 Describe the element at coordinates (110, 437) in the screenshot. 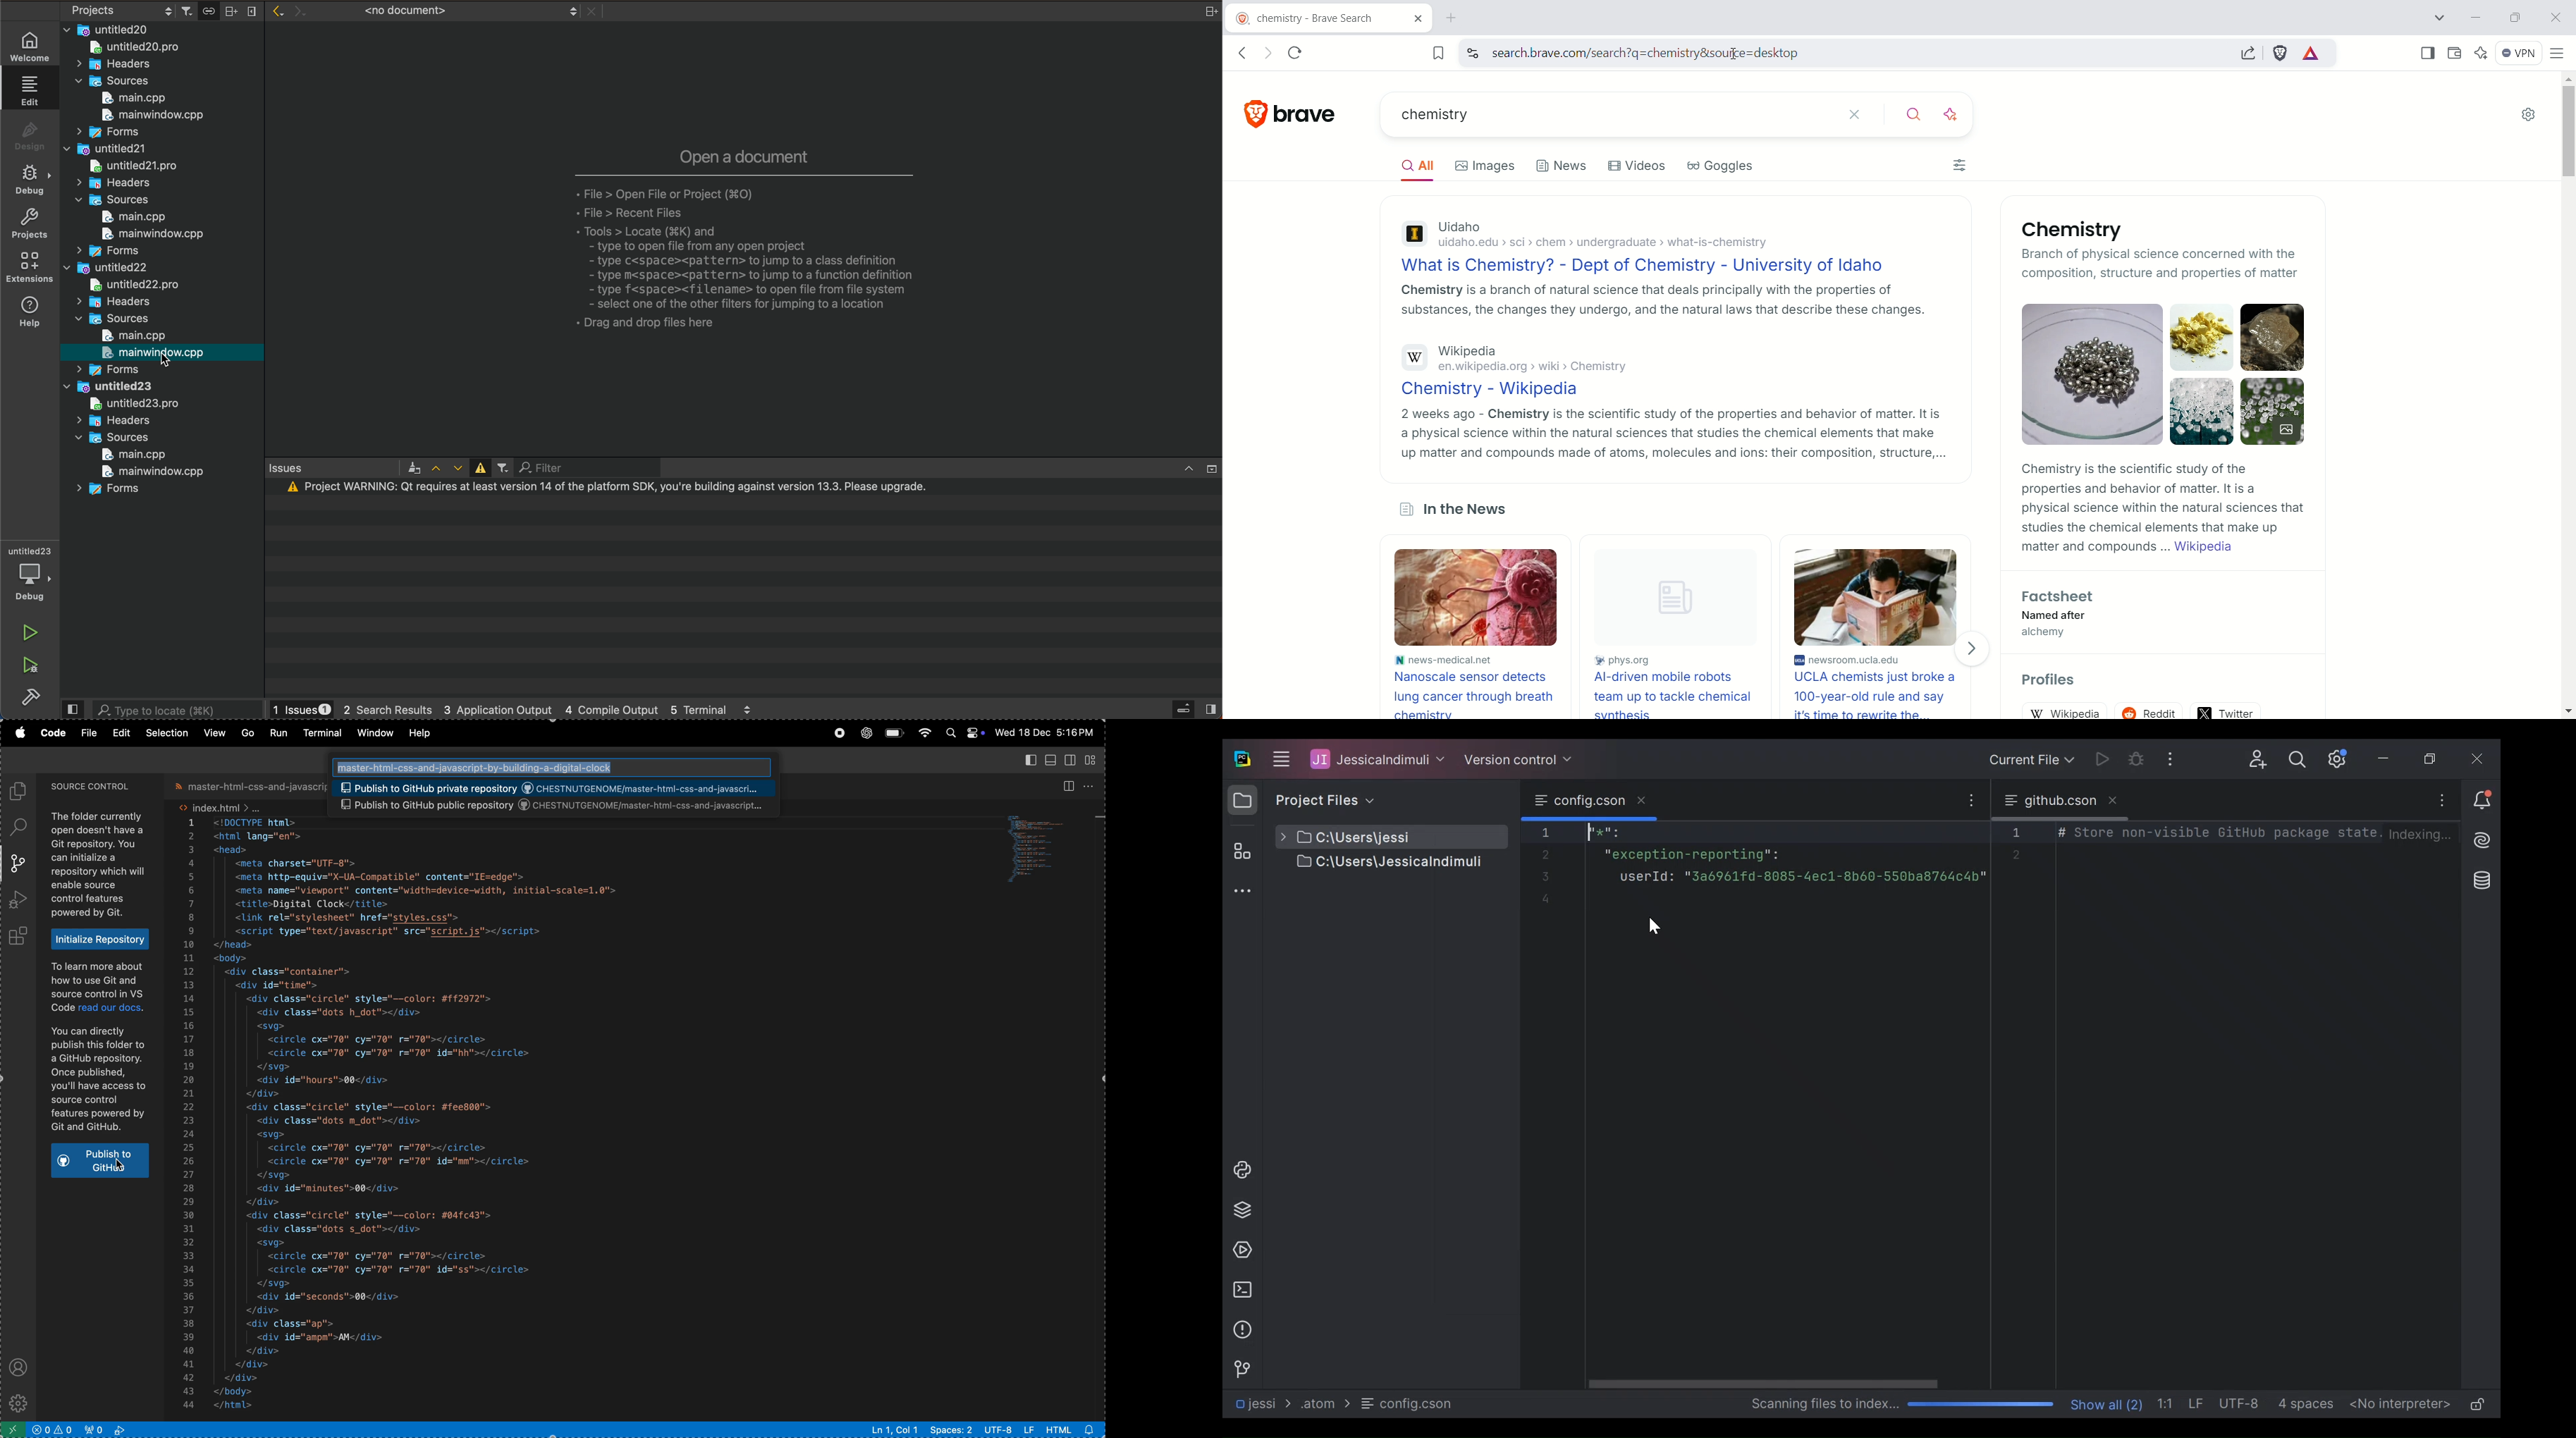

I see `sources` at that location.